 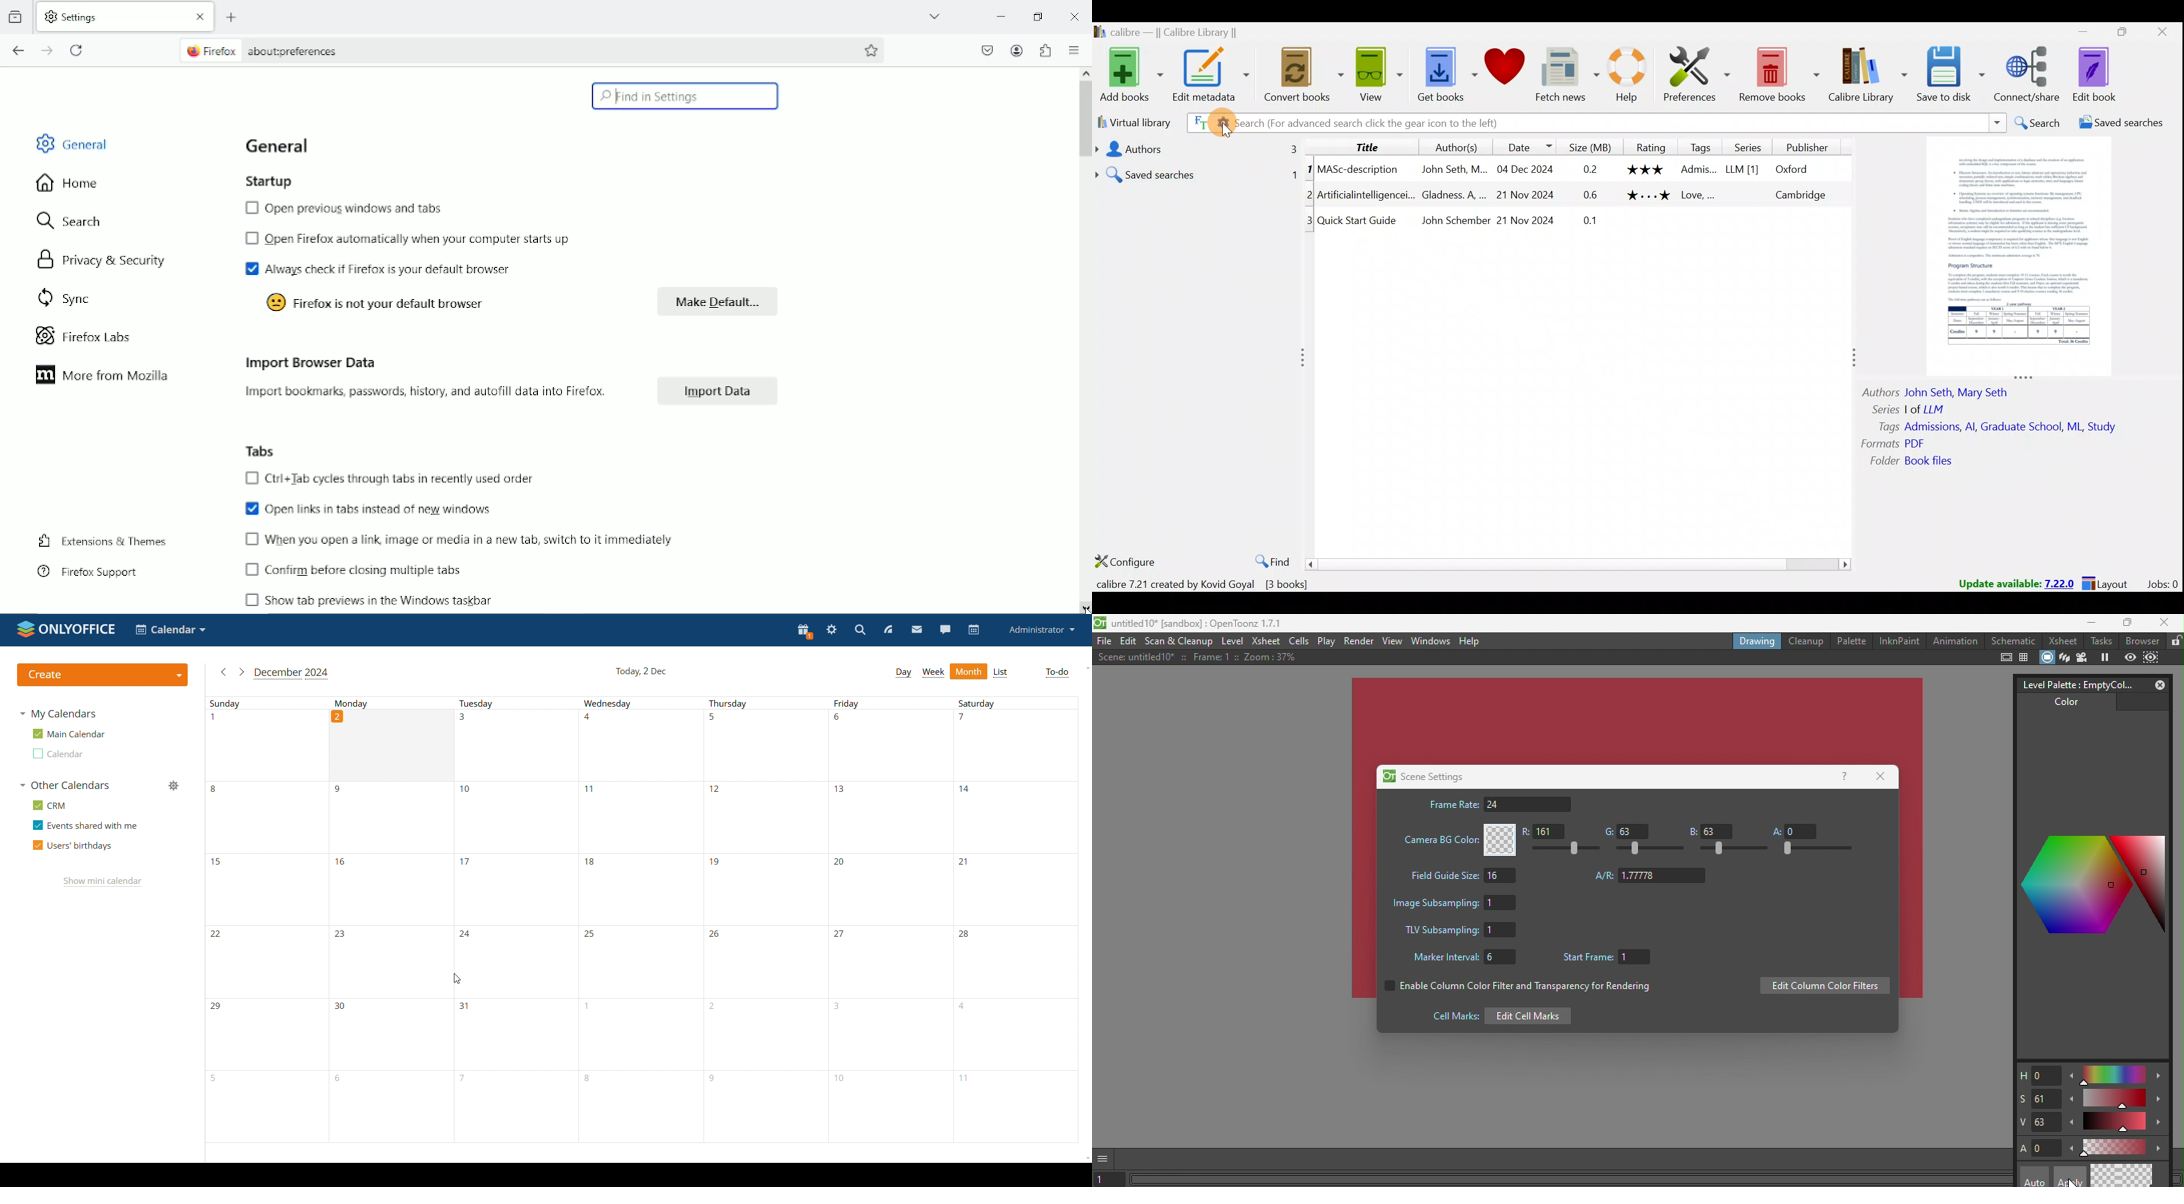 I want to click on new tab, so click(x=232, y=17).